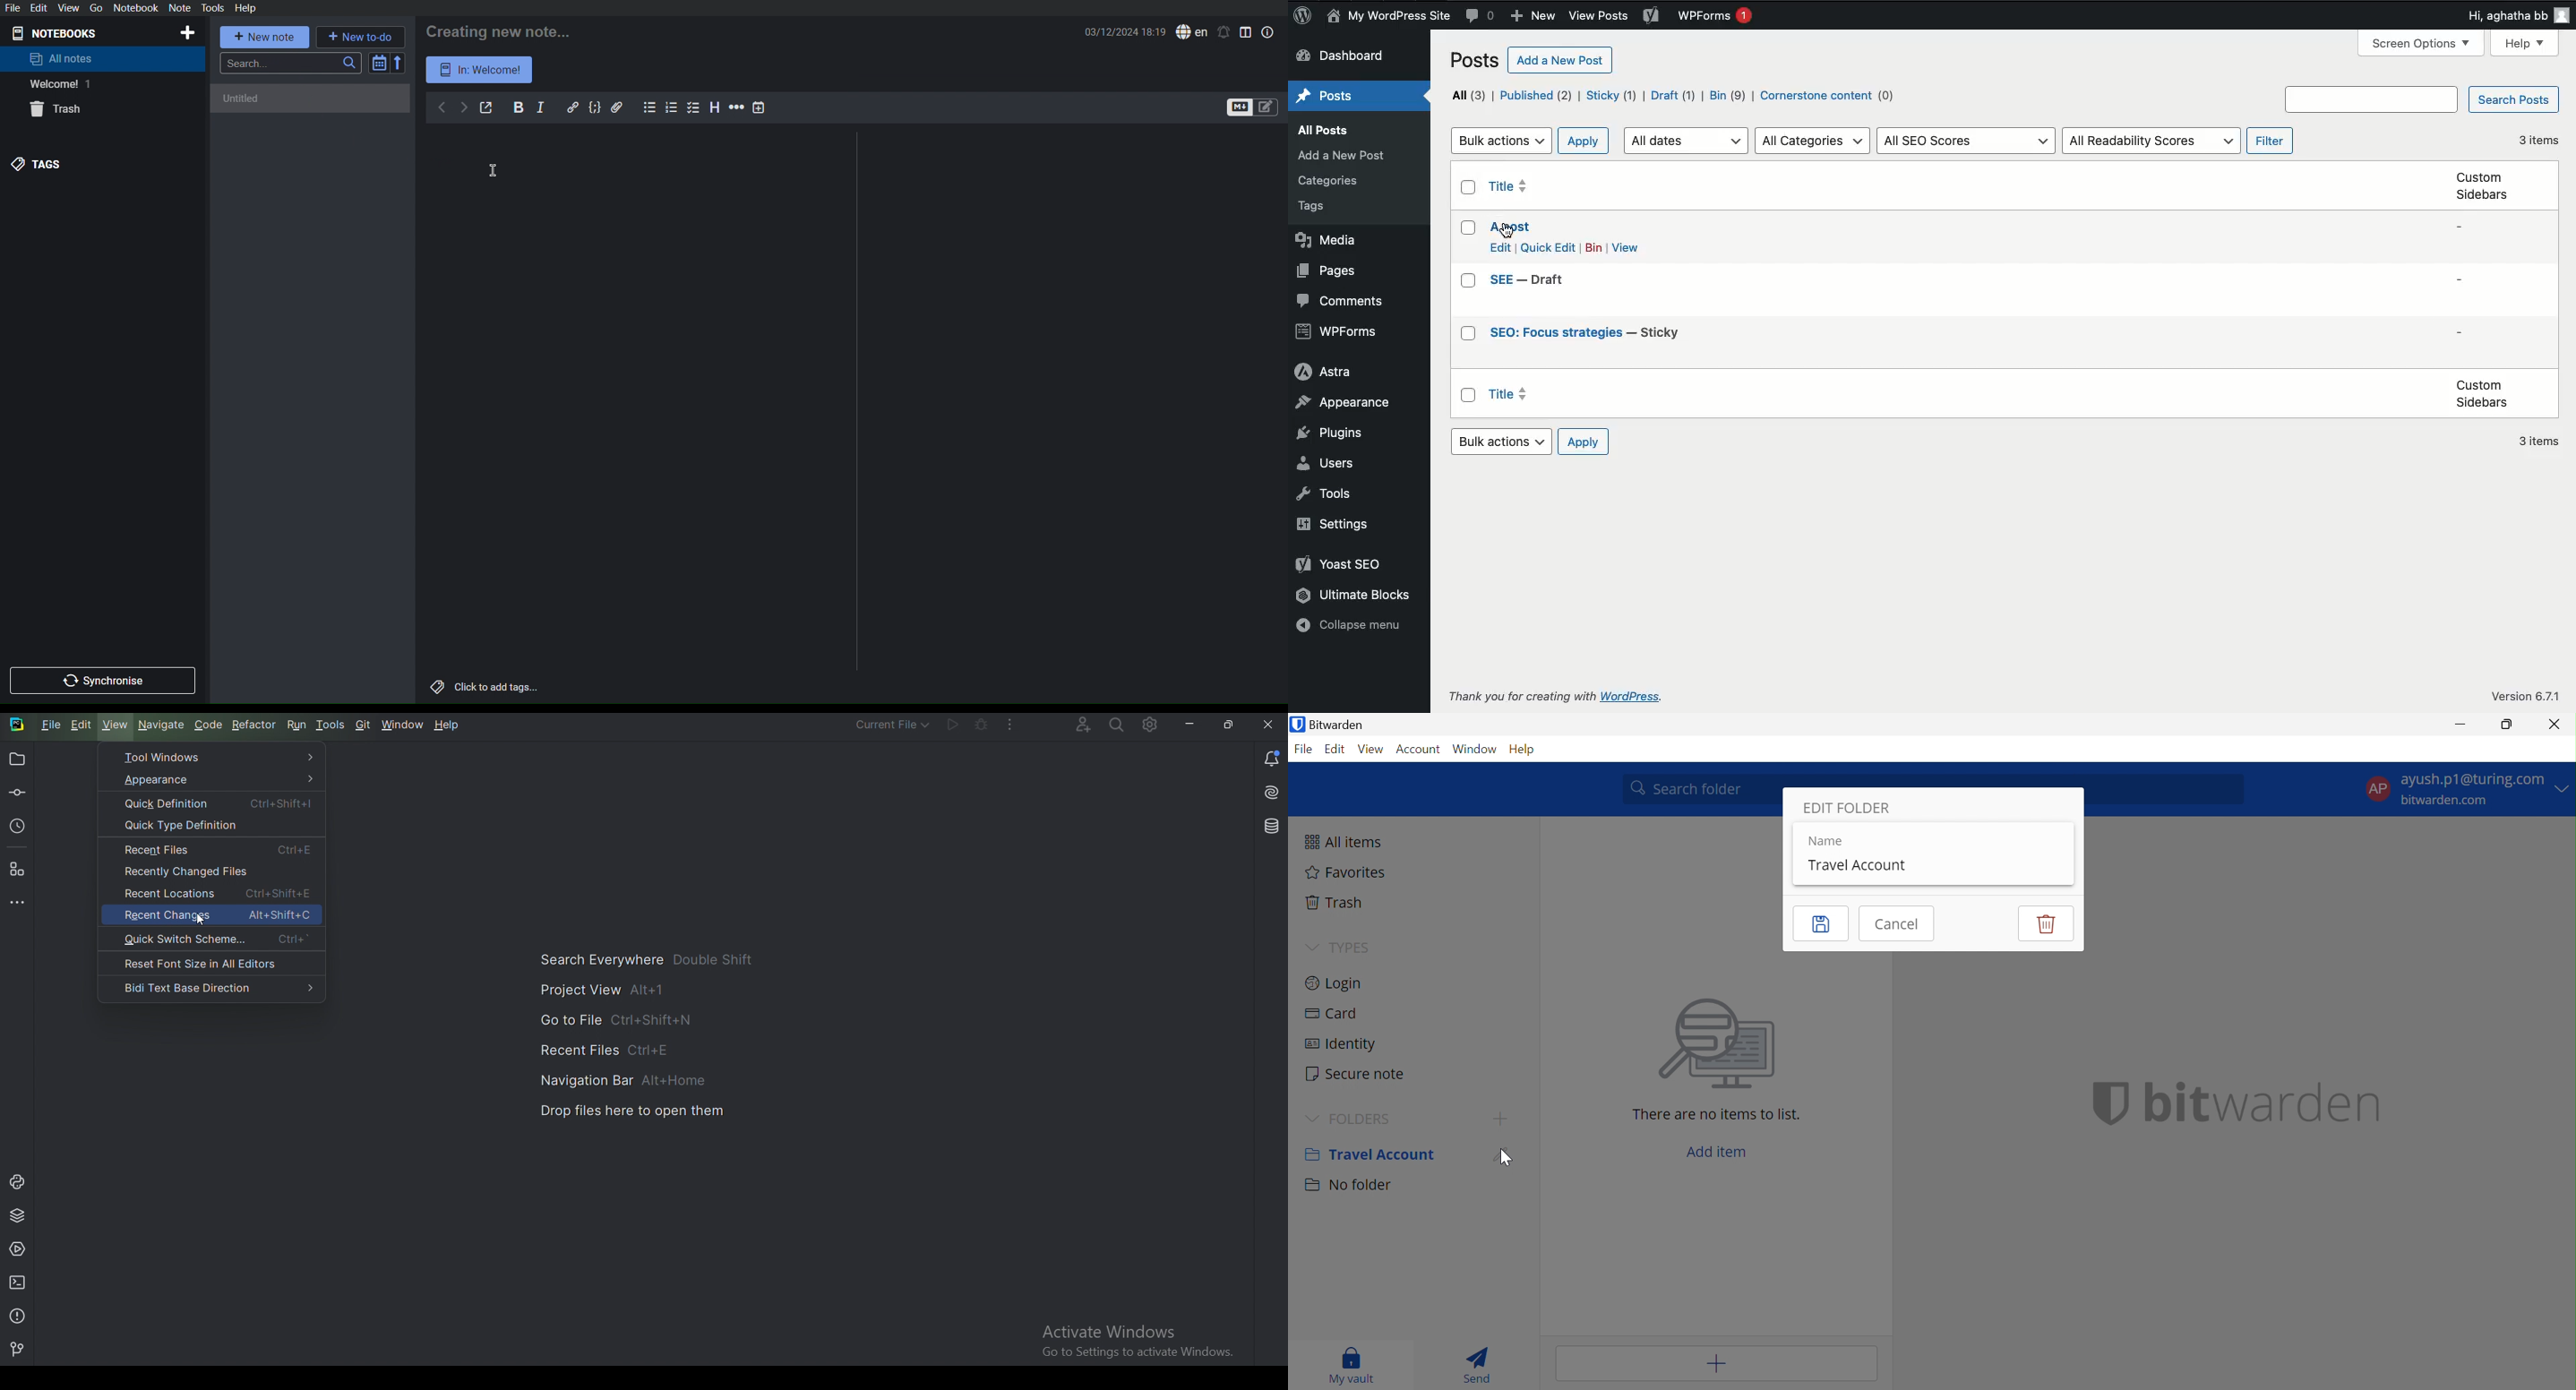 This screenshot has height=1400, width=2576. Describe the element at coordinates (1355, 1368) in the screenshot. I see `My Vault` at that location.